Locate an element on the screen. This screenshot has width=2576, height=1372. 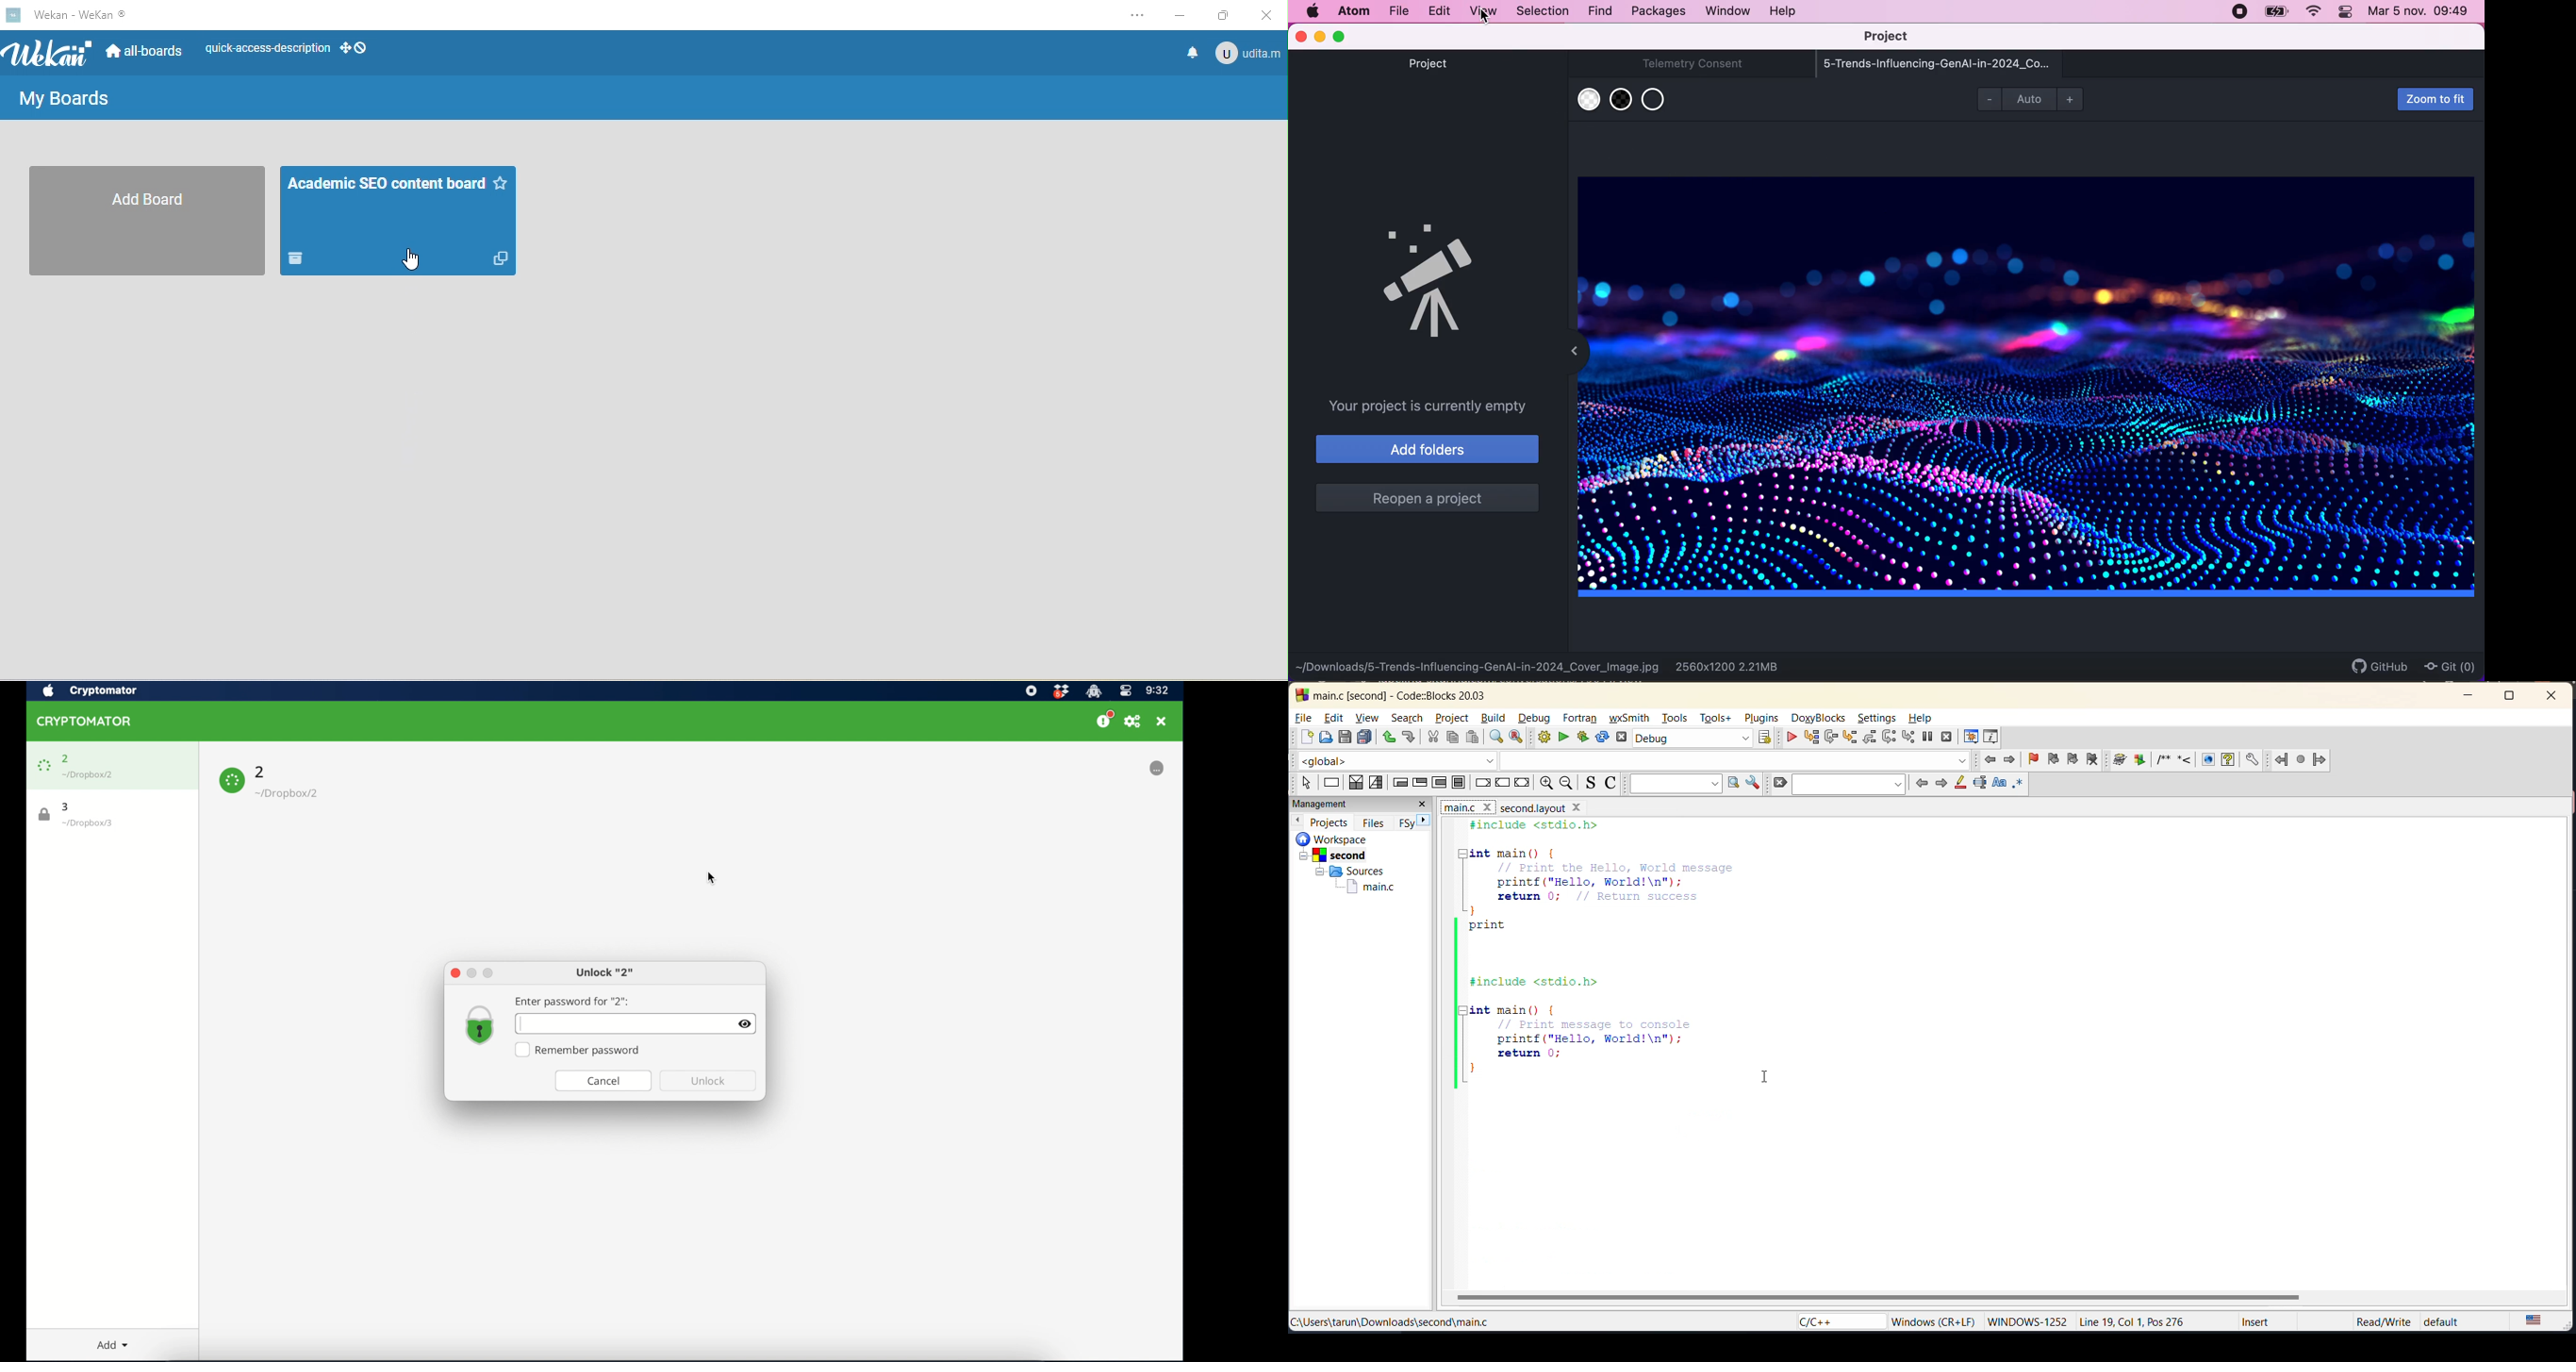
project is located at coordinates (1454, 717).